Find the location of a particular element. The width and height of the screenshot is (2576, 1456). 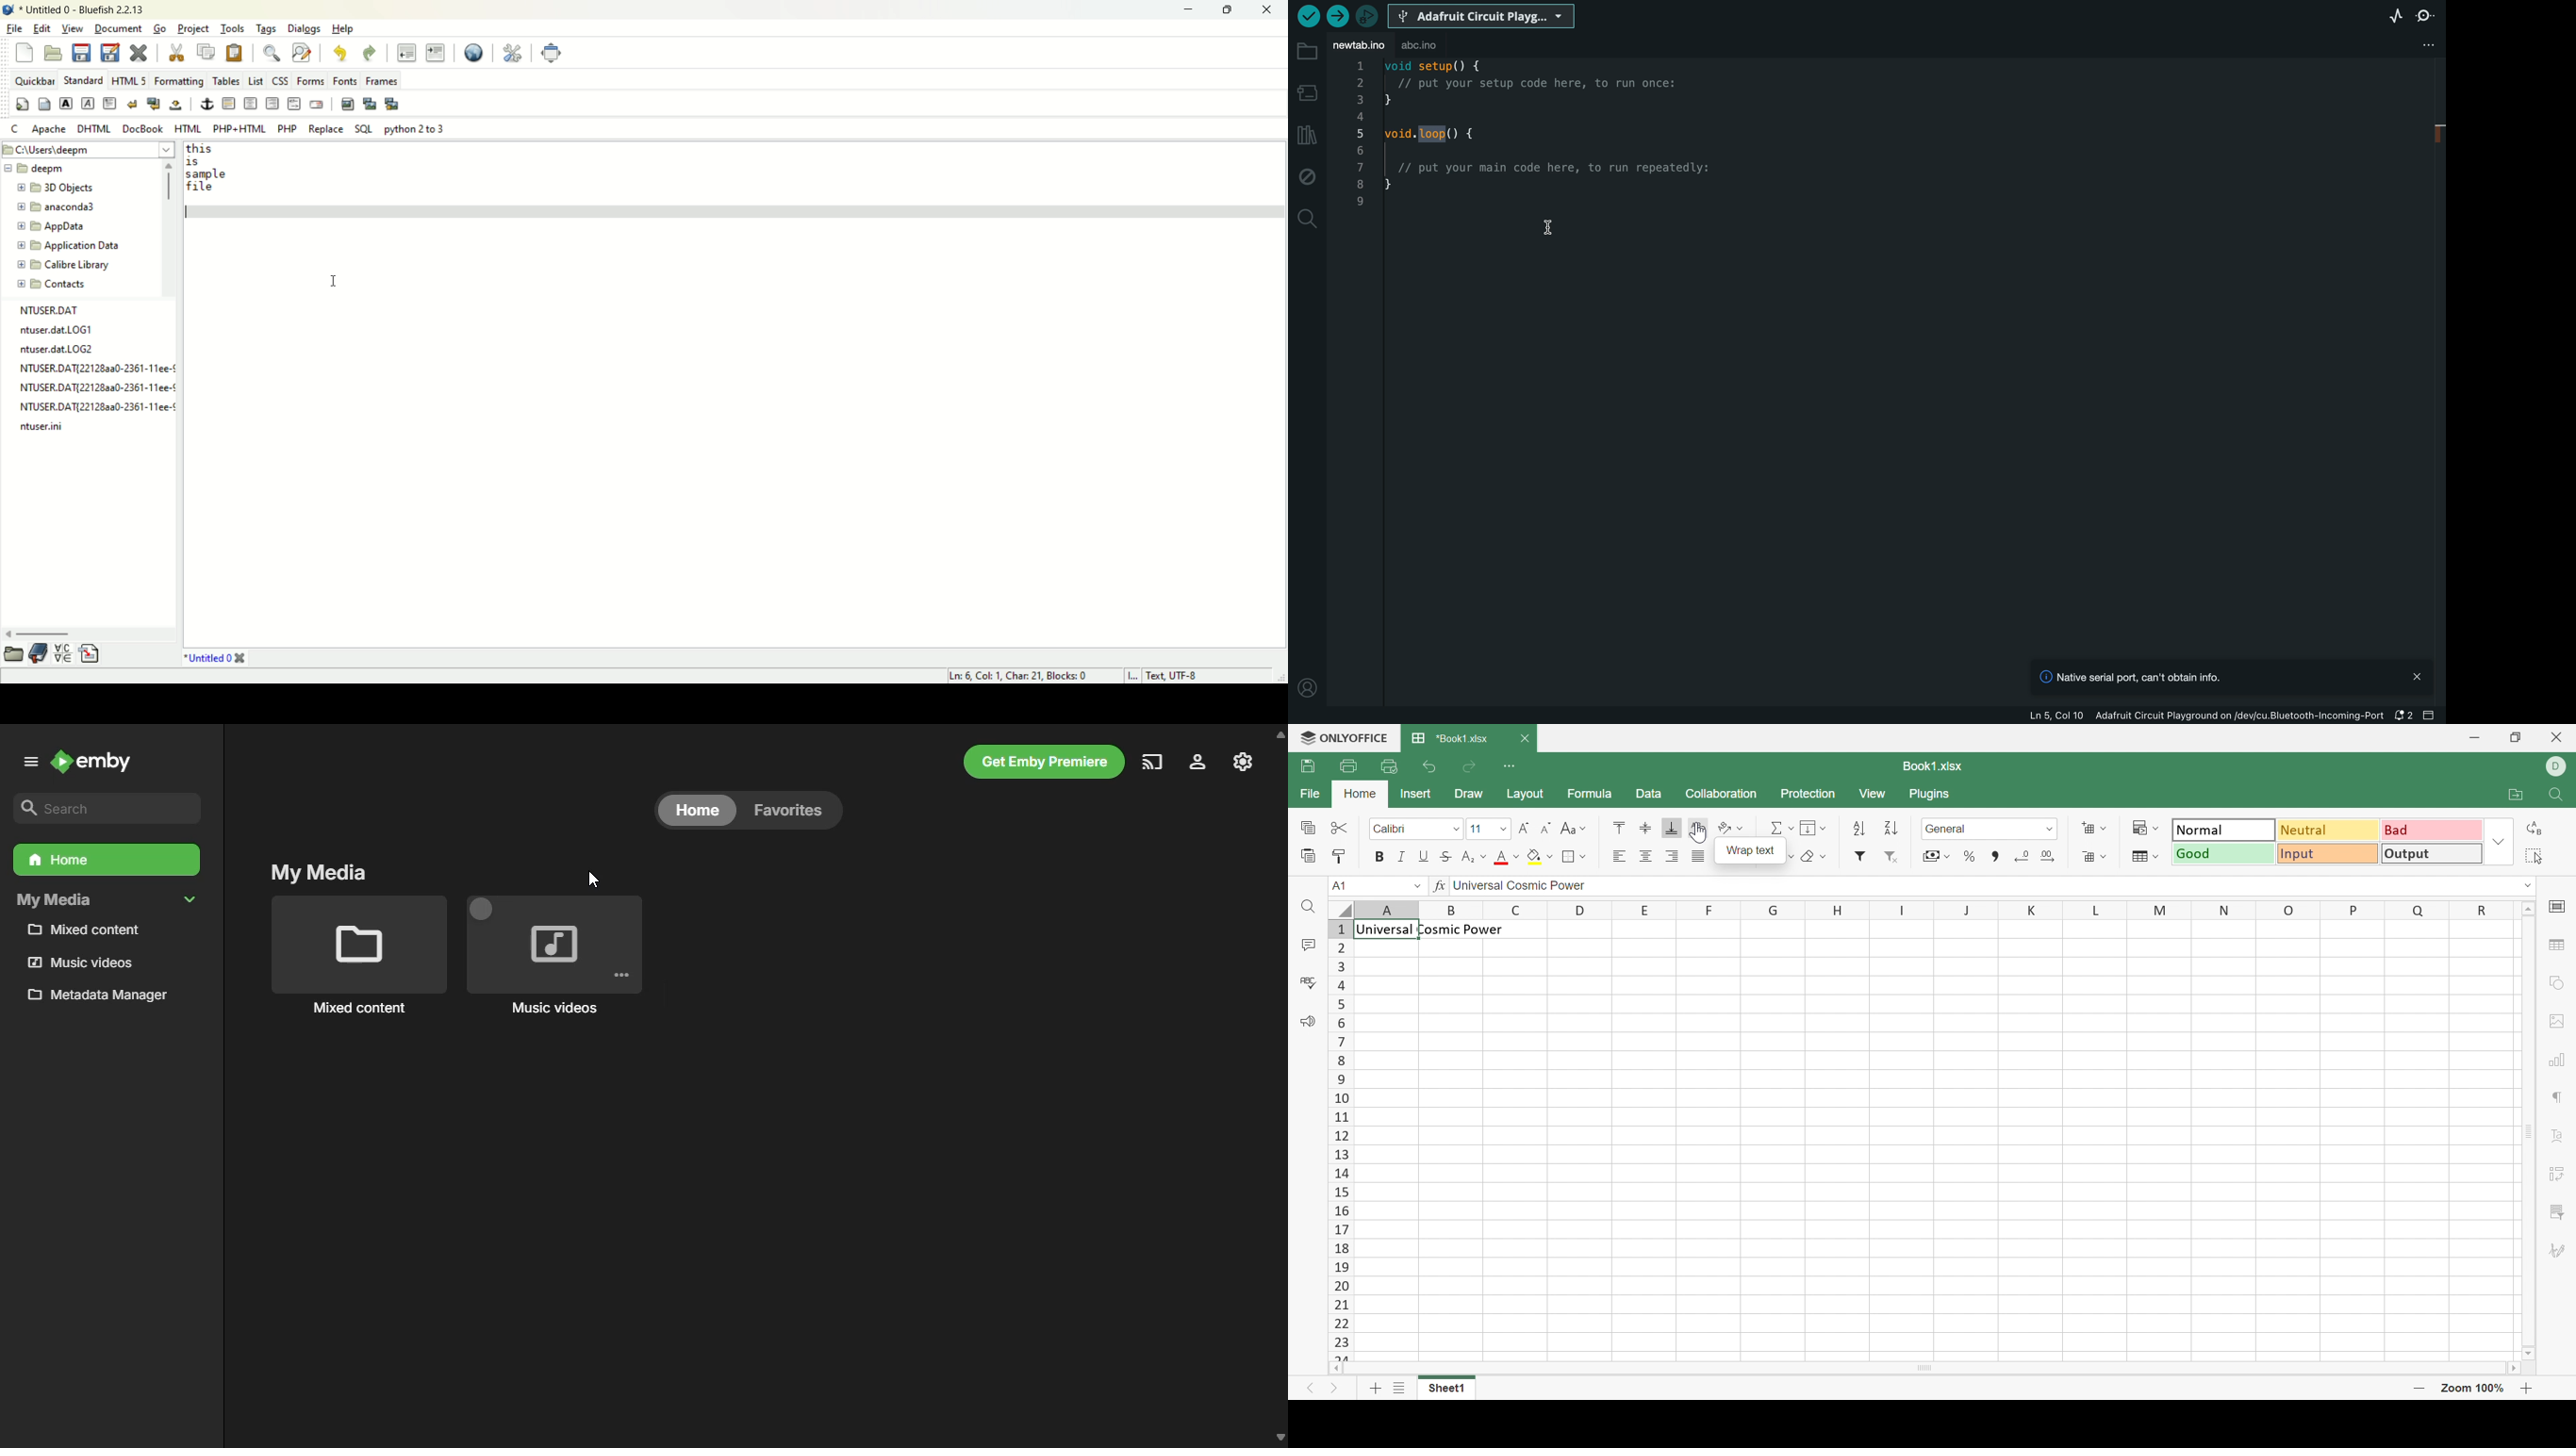

Drop Down is located at coordinates (1410, 886).